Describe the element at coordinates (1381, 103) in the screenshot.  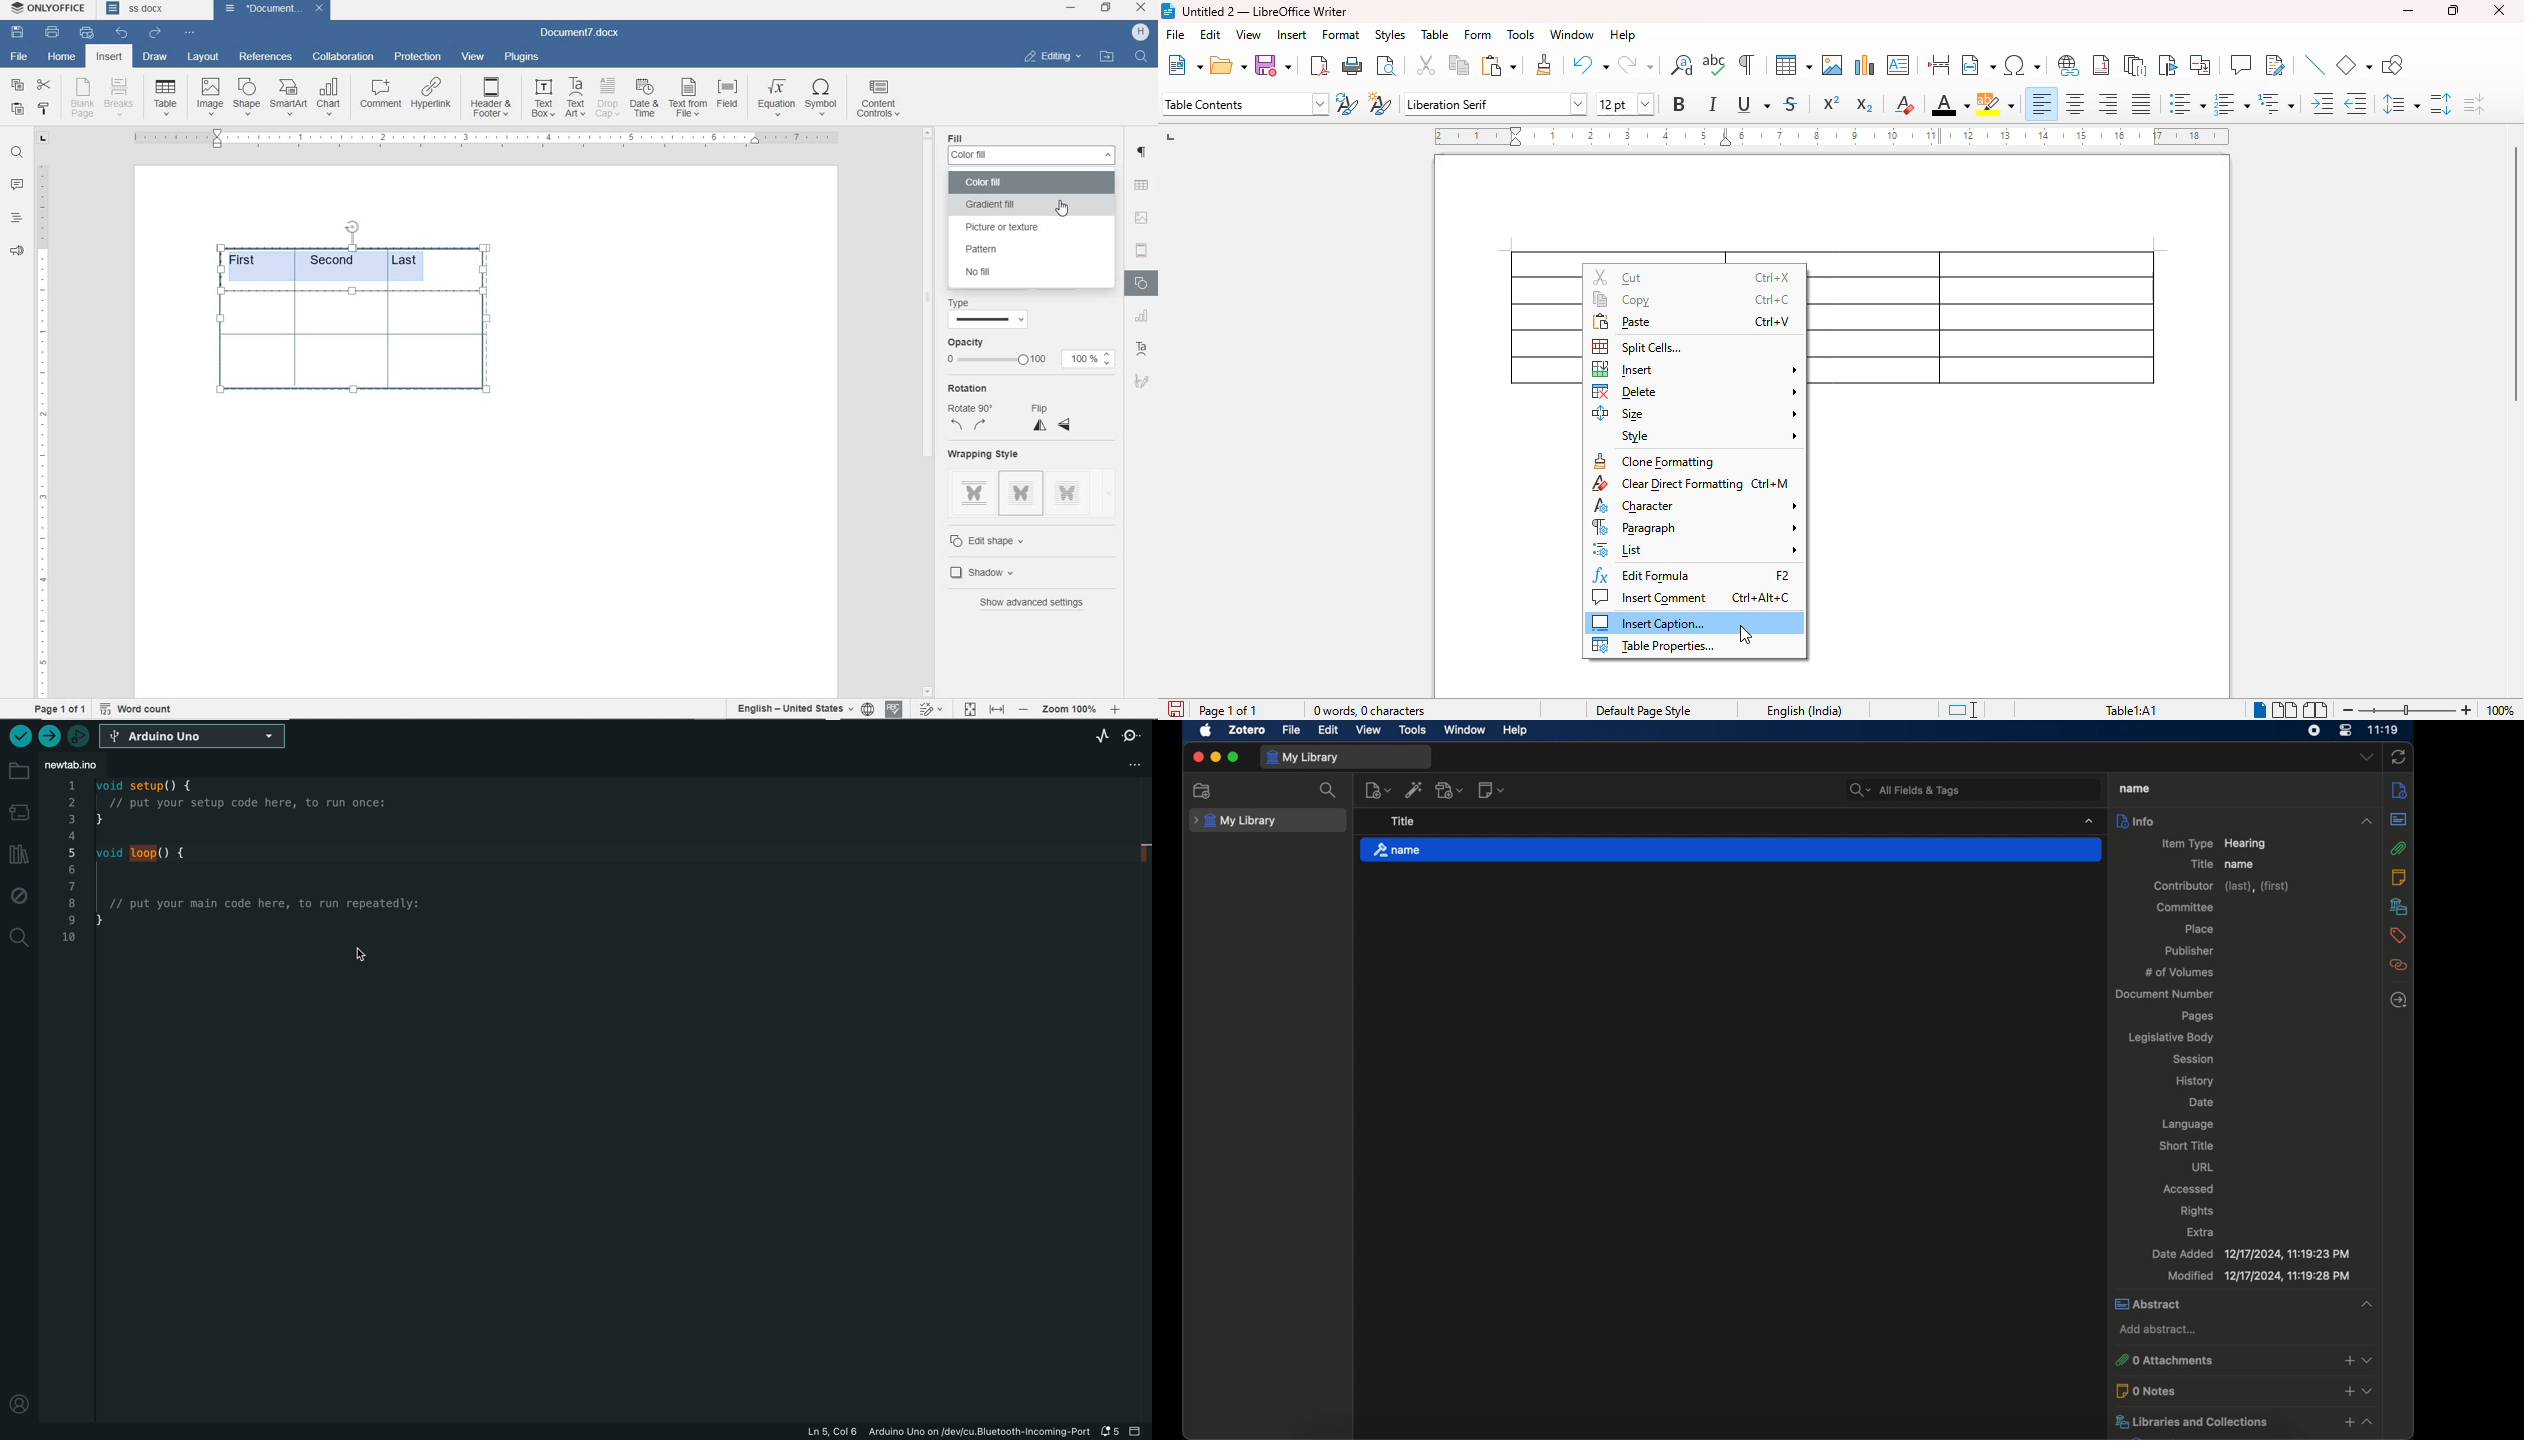
I see `new style from selection` at that location.